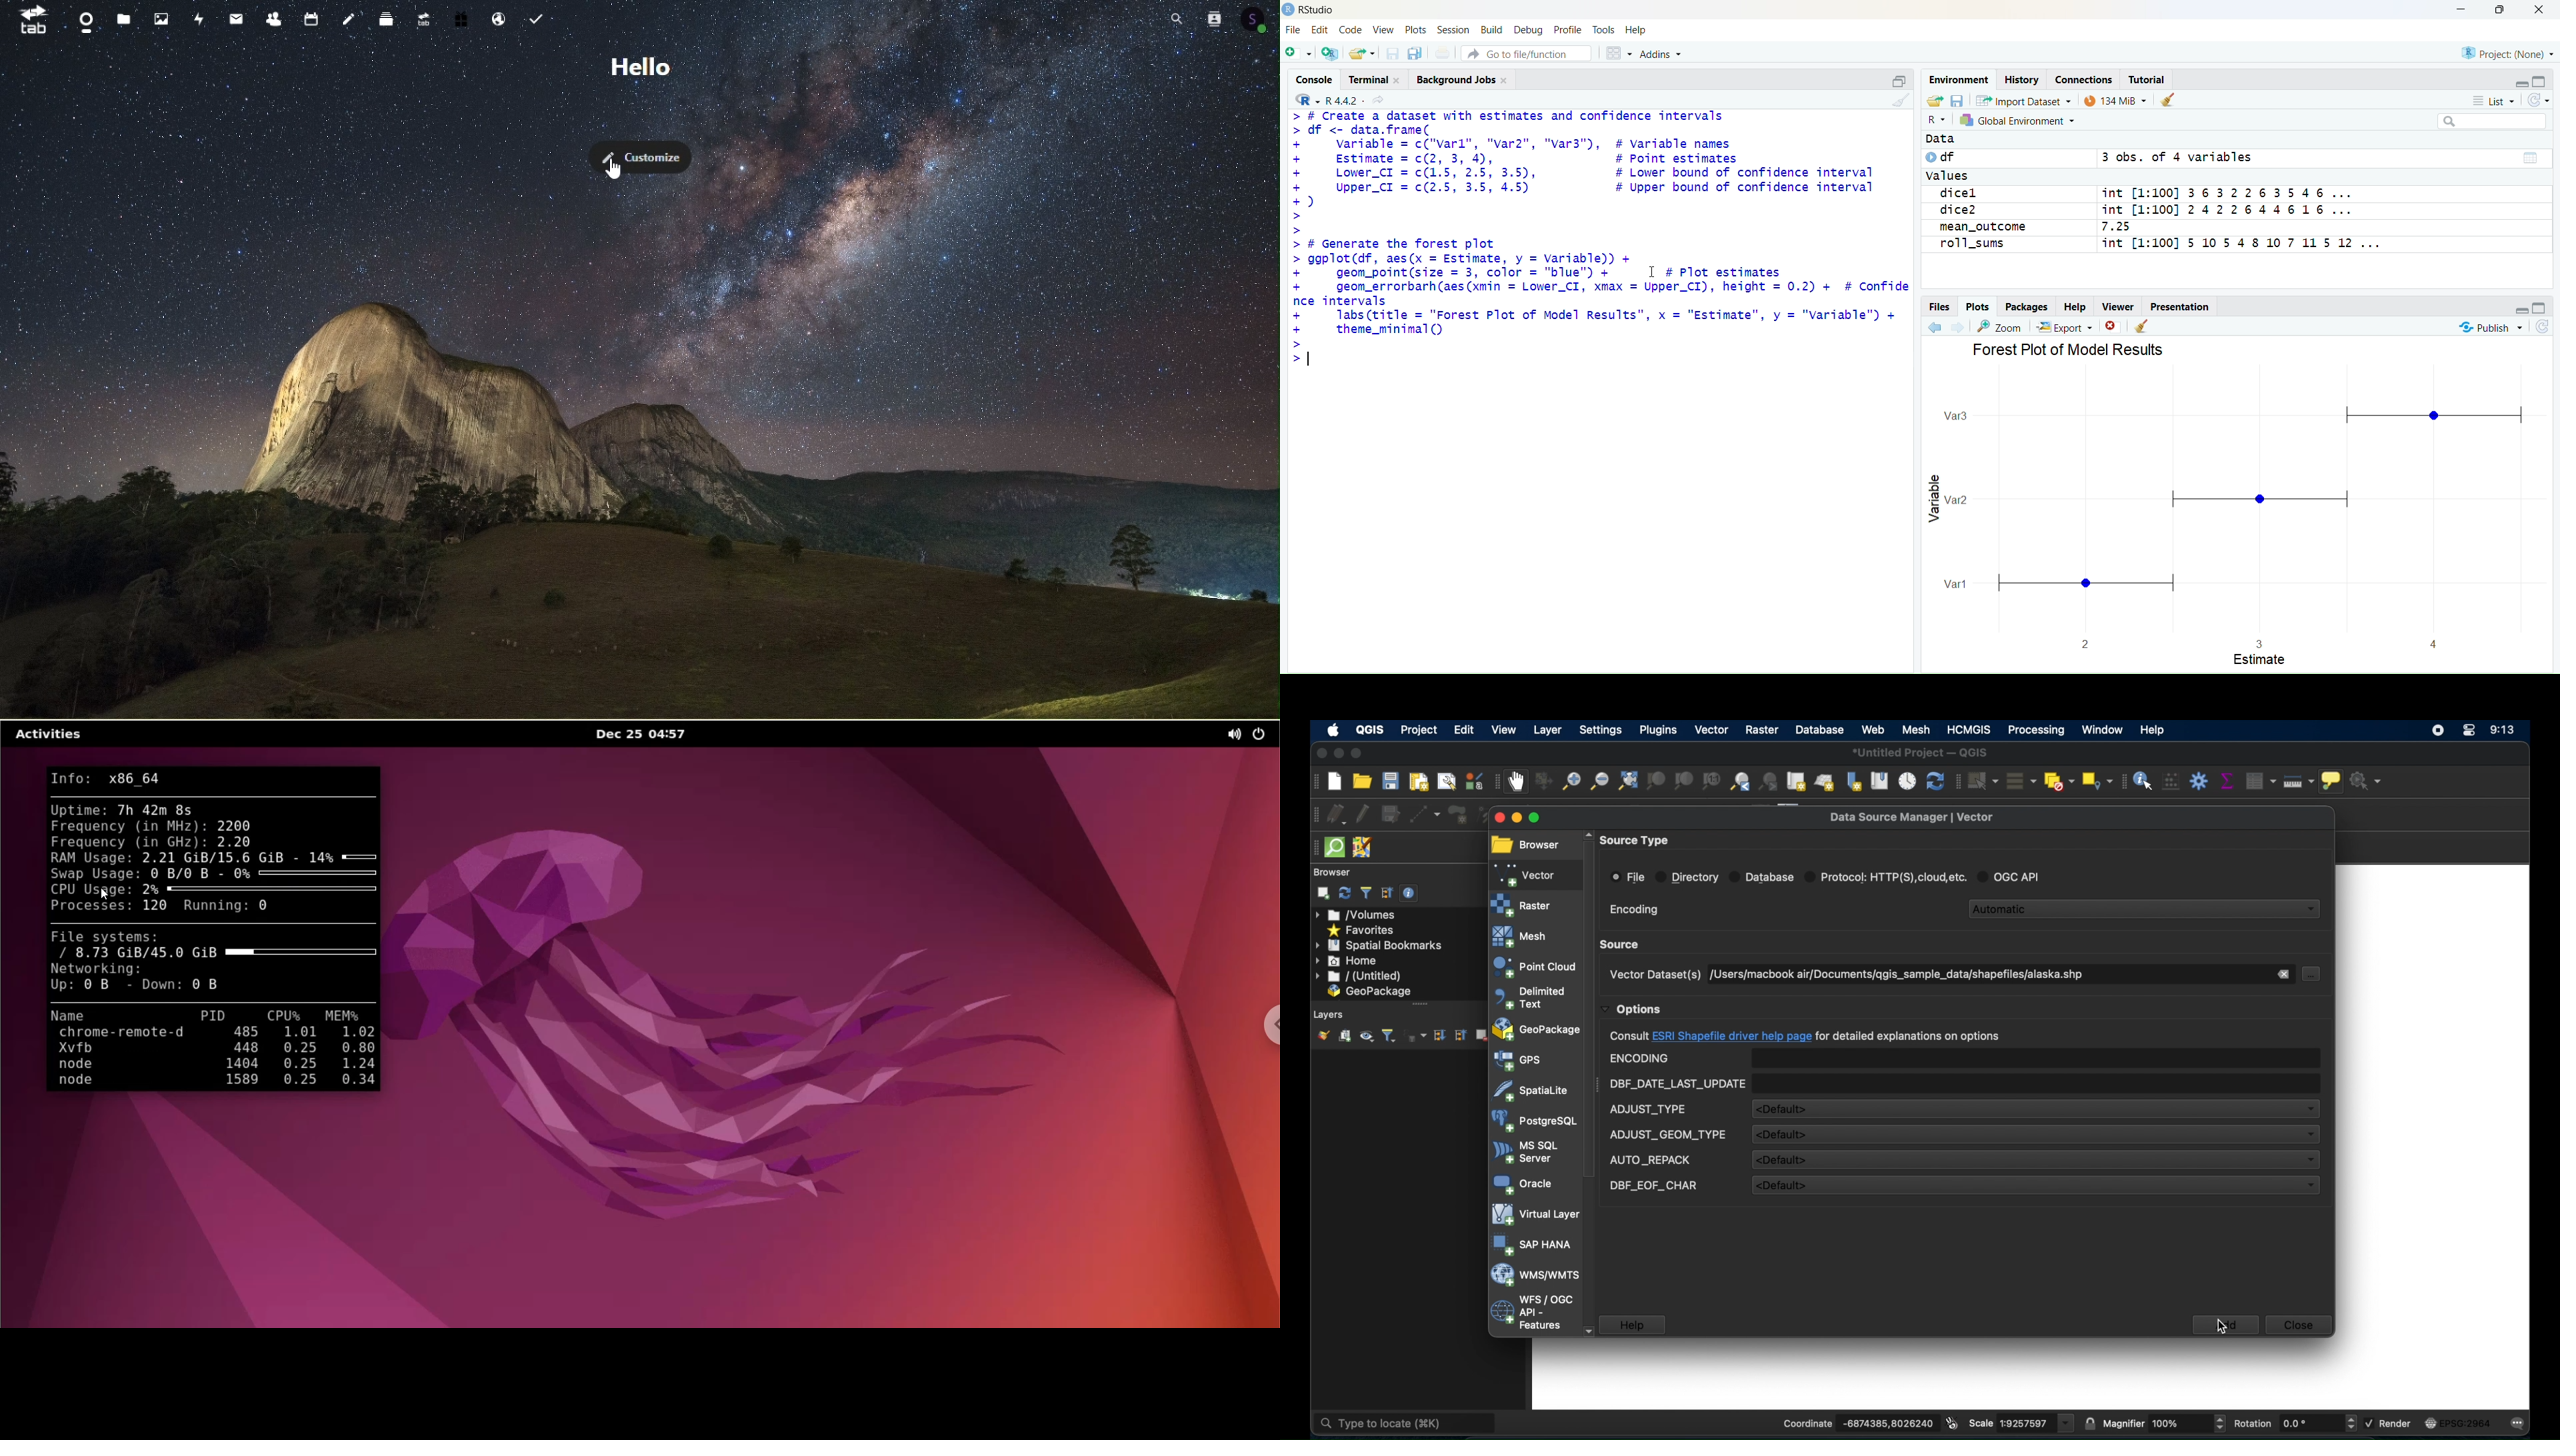  I want to click on export, so click(2064, 327).